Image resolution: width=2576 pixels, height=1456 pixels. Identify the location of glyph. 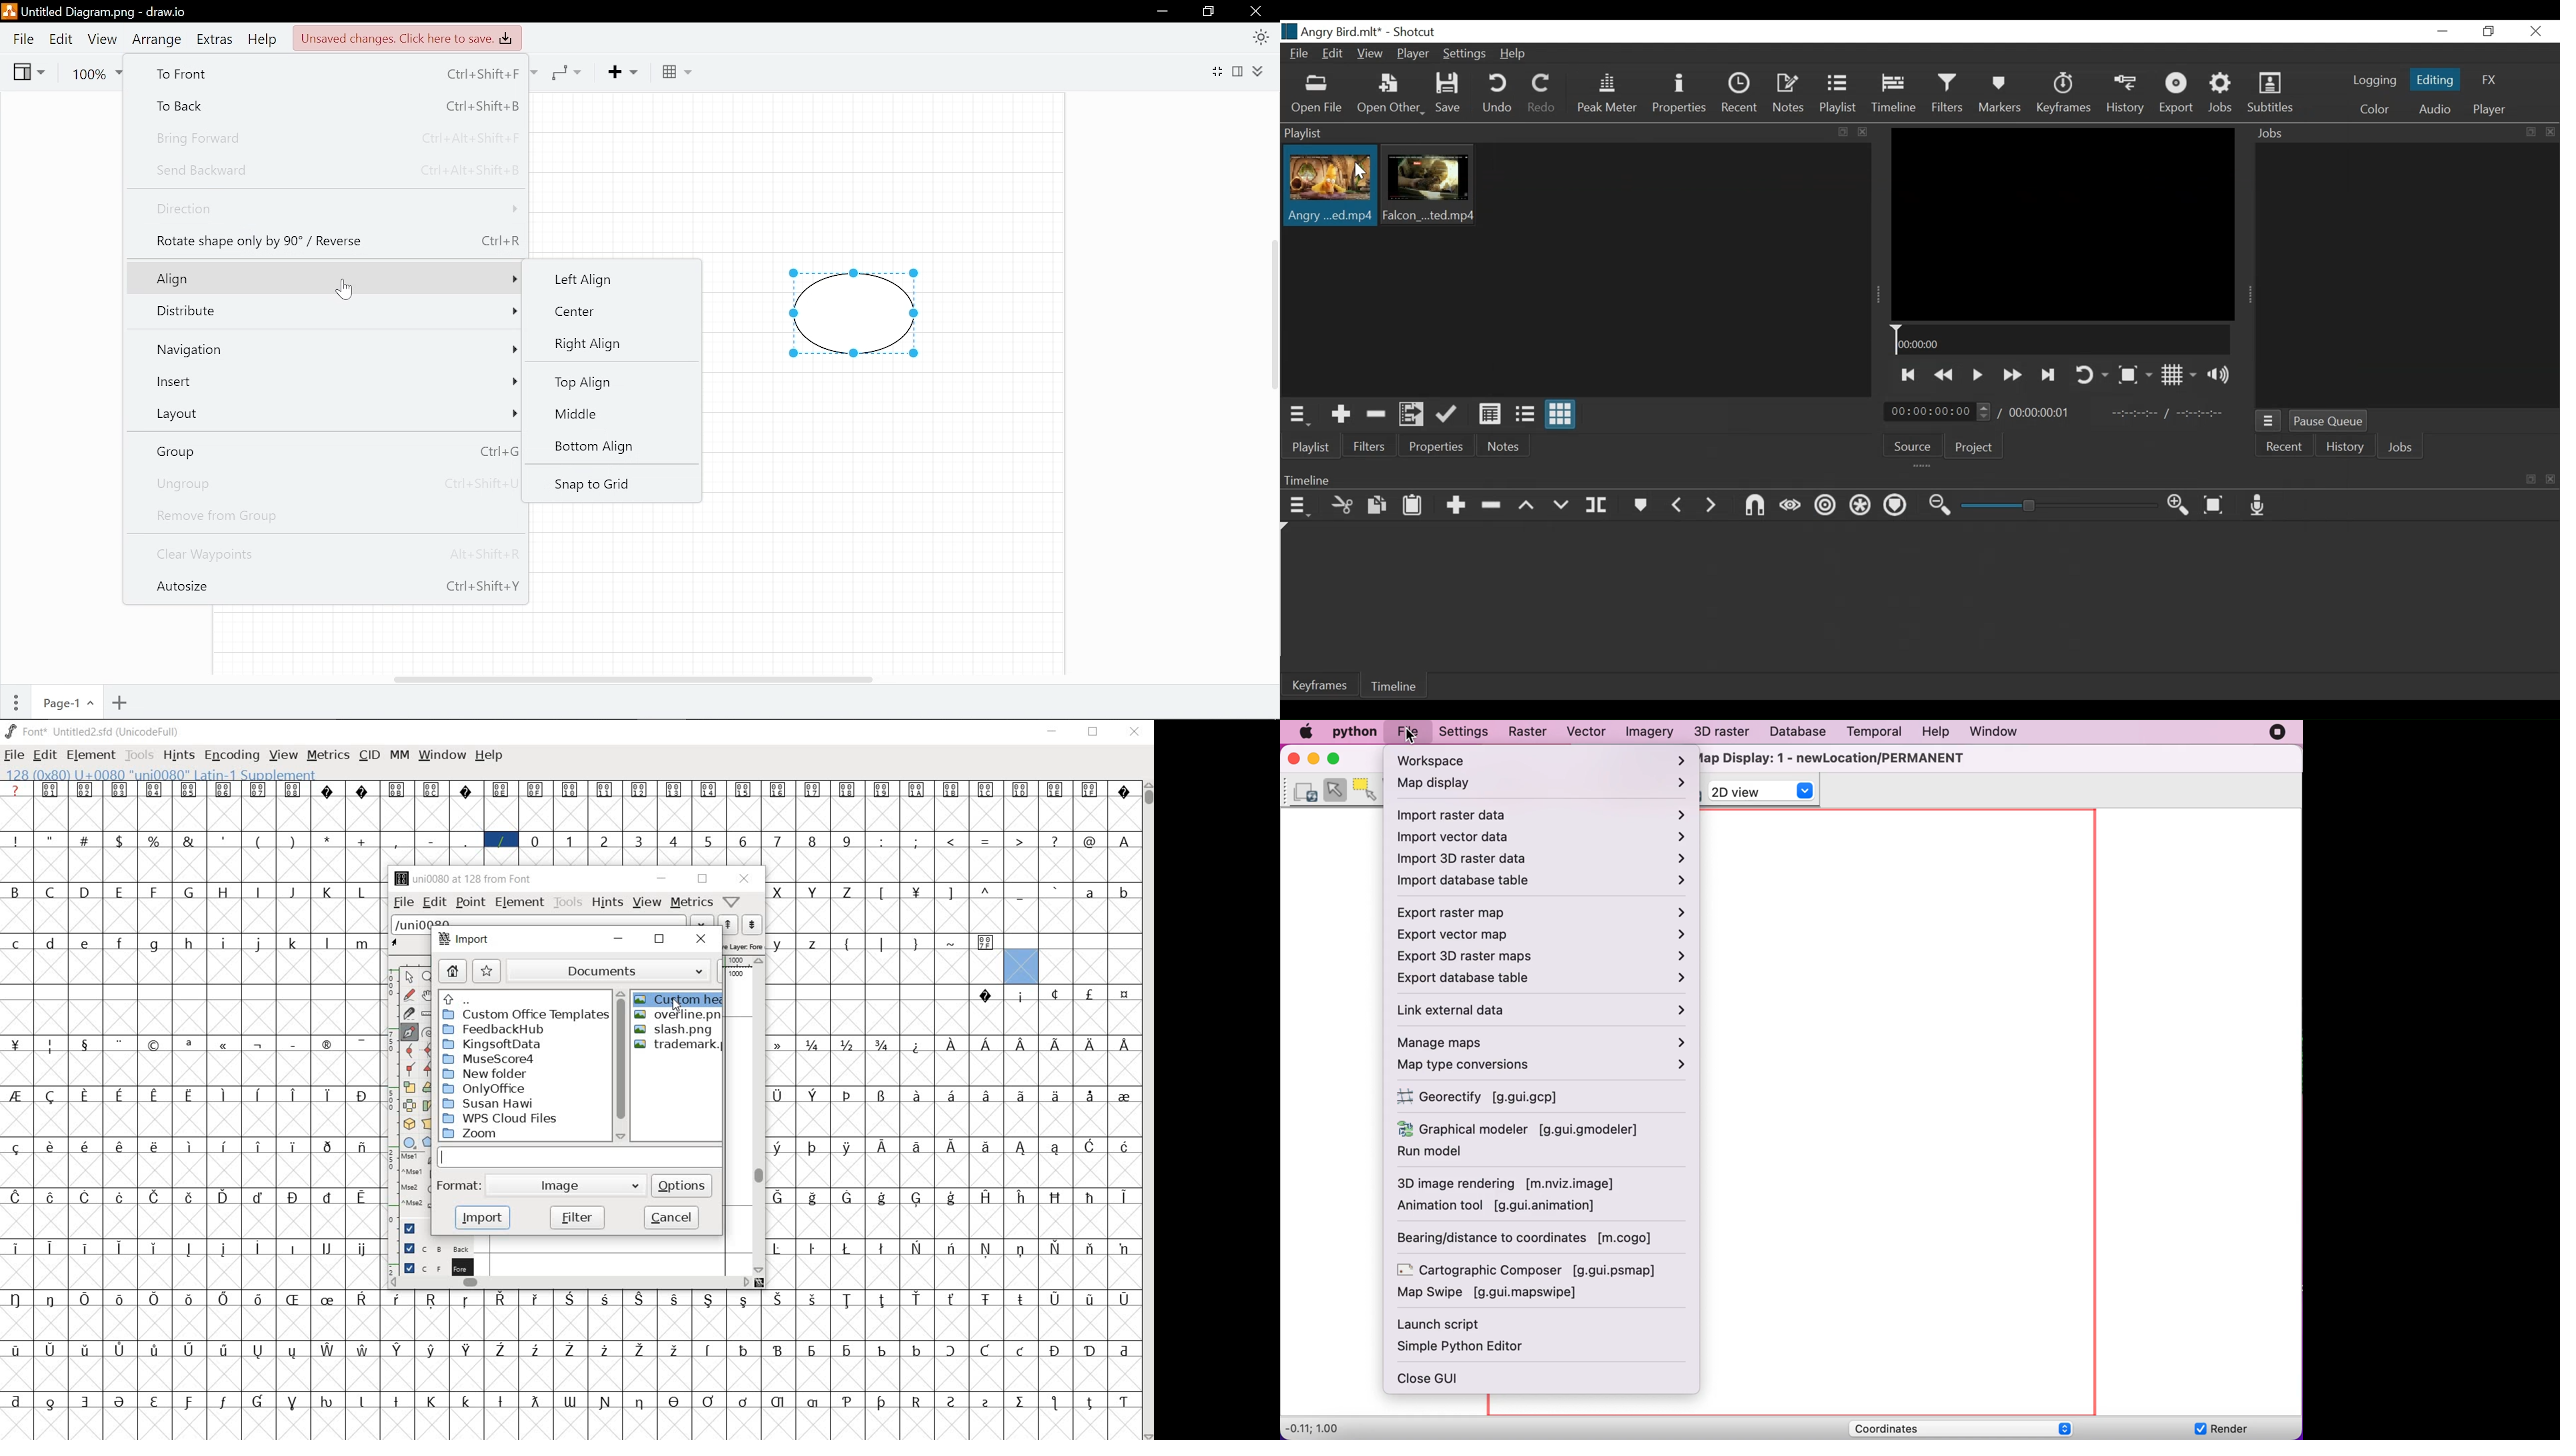
(569, 1299).